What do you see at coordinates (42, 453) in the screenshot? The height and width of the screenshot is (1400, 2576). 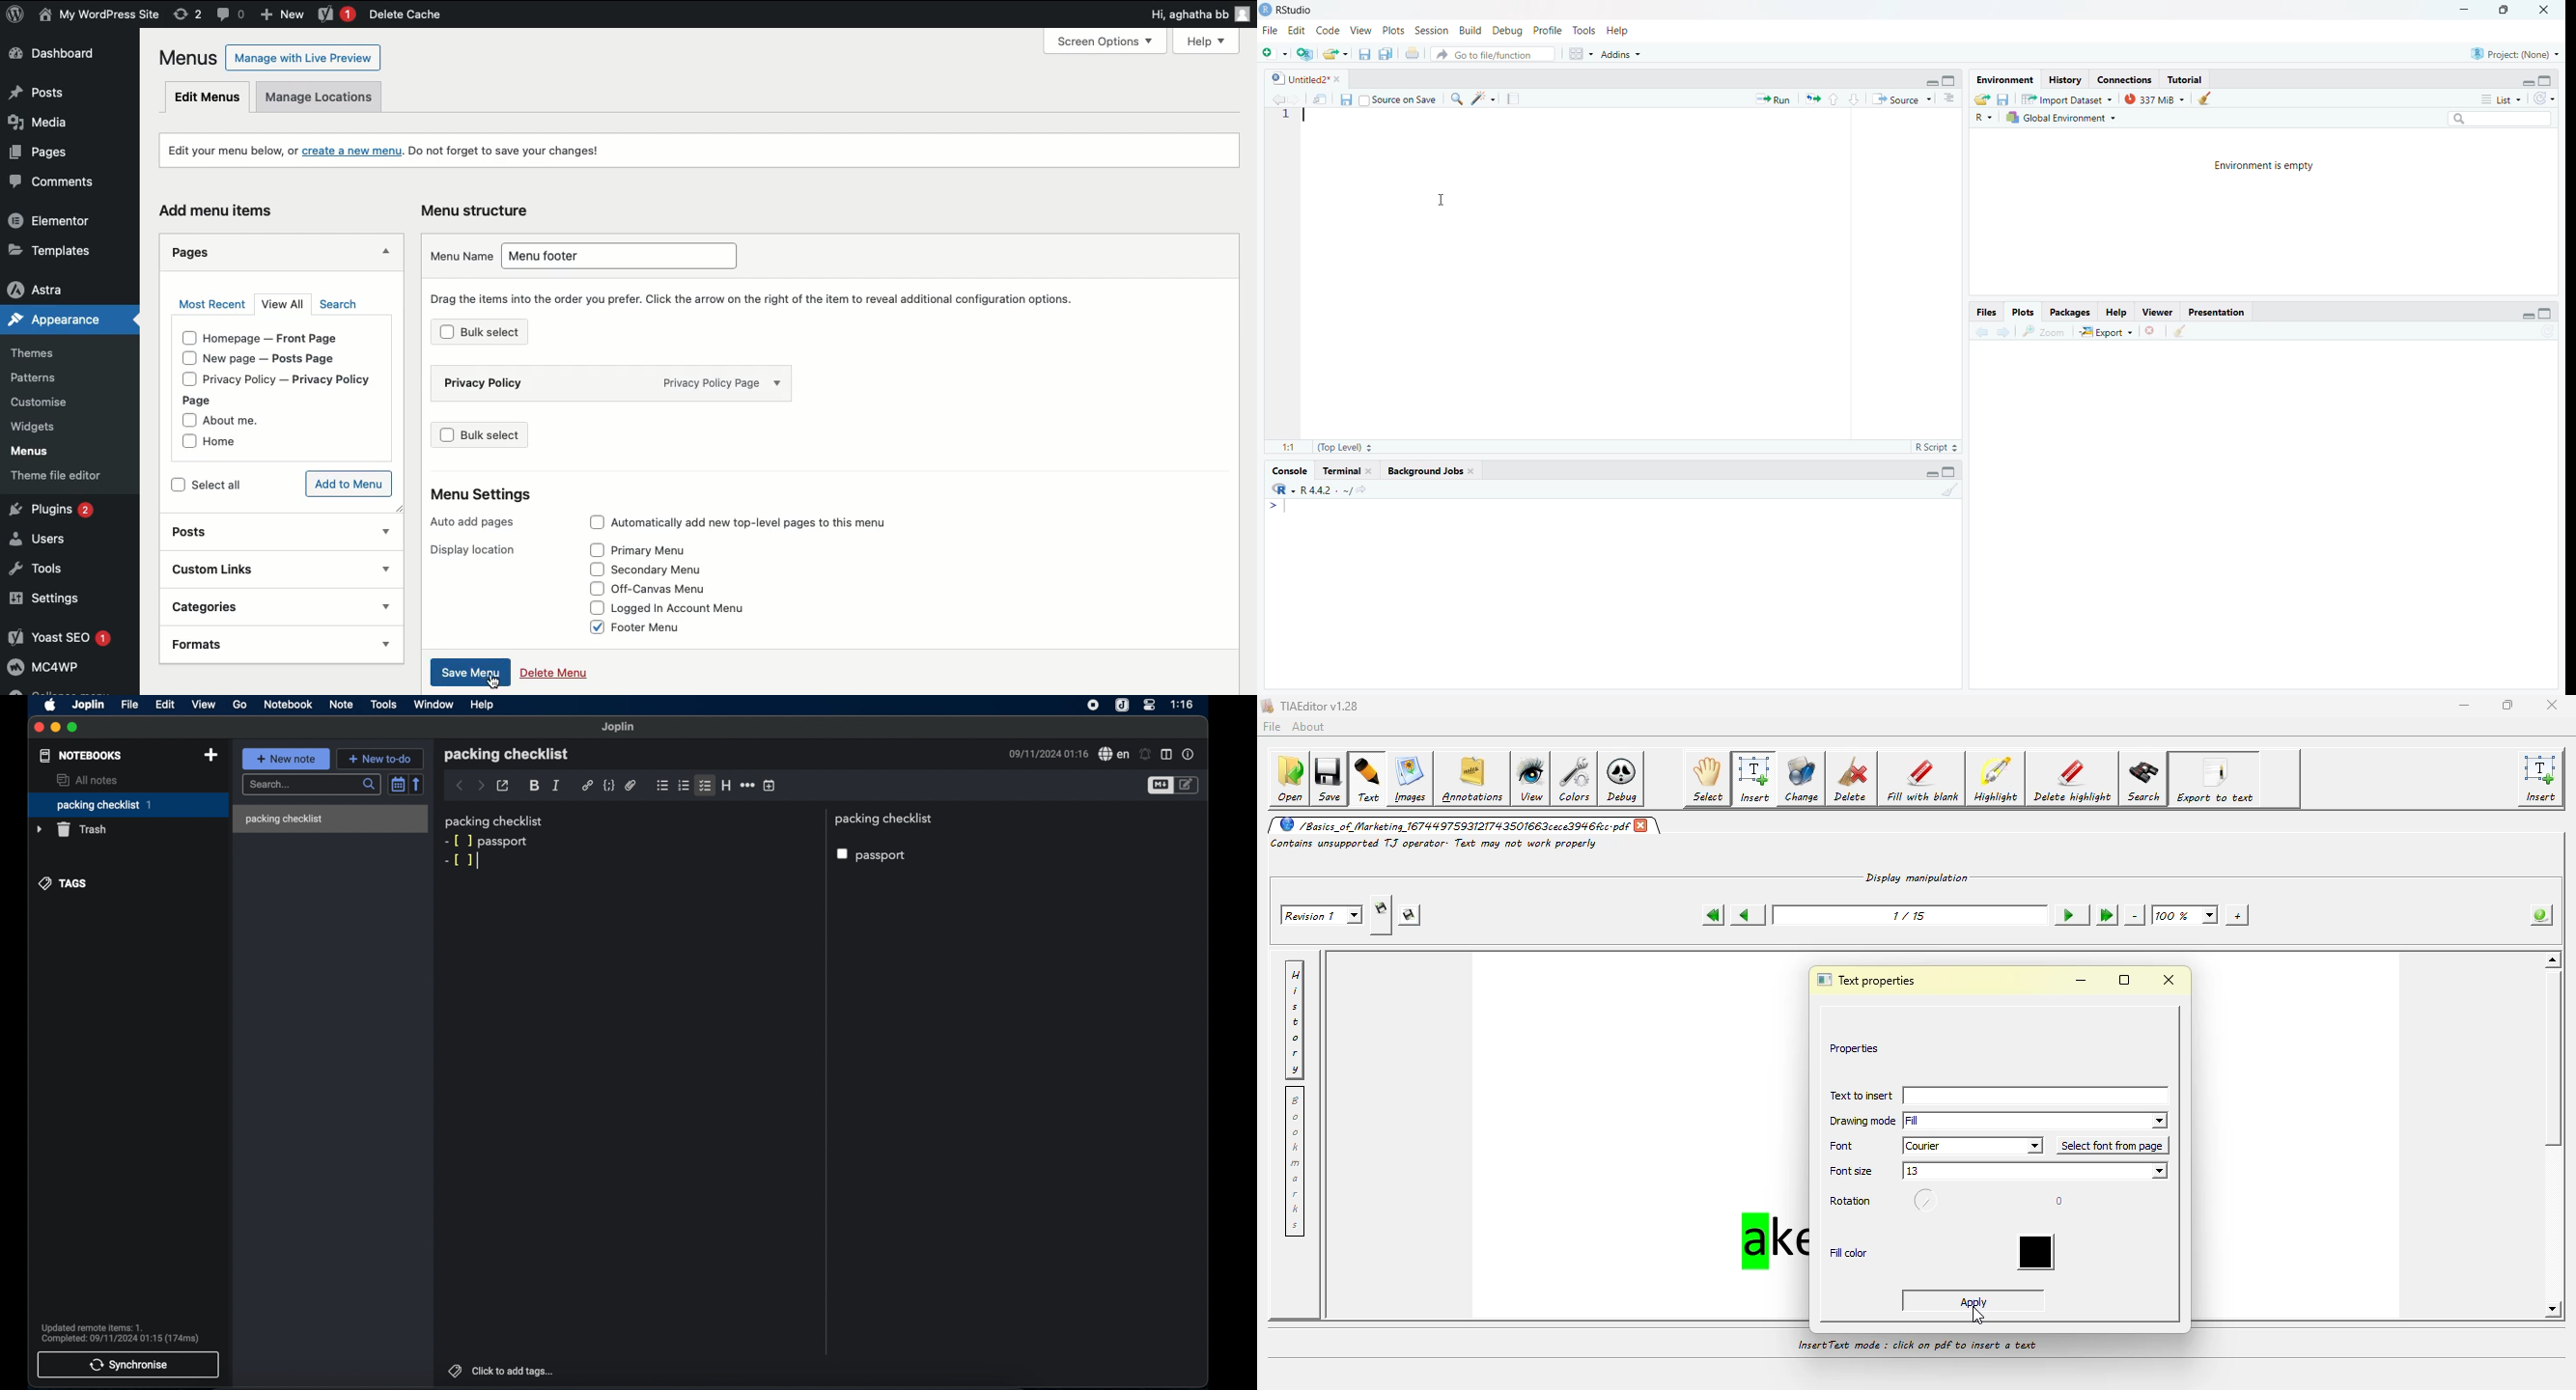 I see `Menus` at bounding box center [42, 453].